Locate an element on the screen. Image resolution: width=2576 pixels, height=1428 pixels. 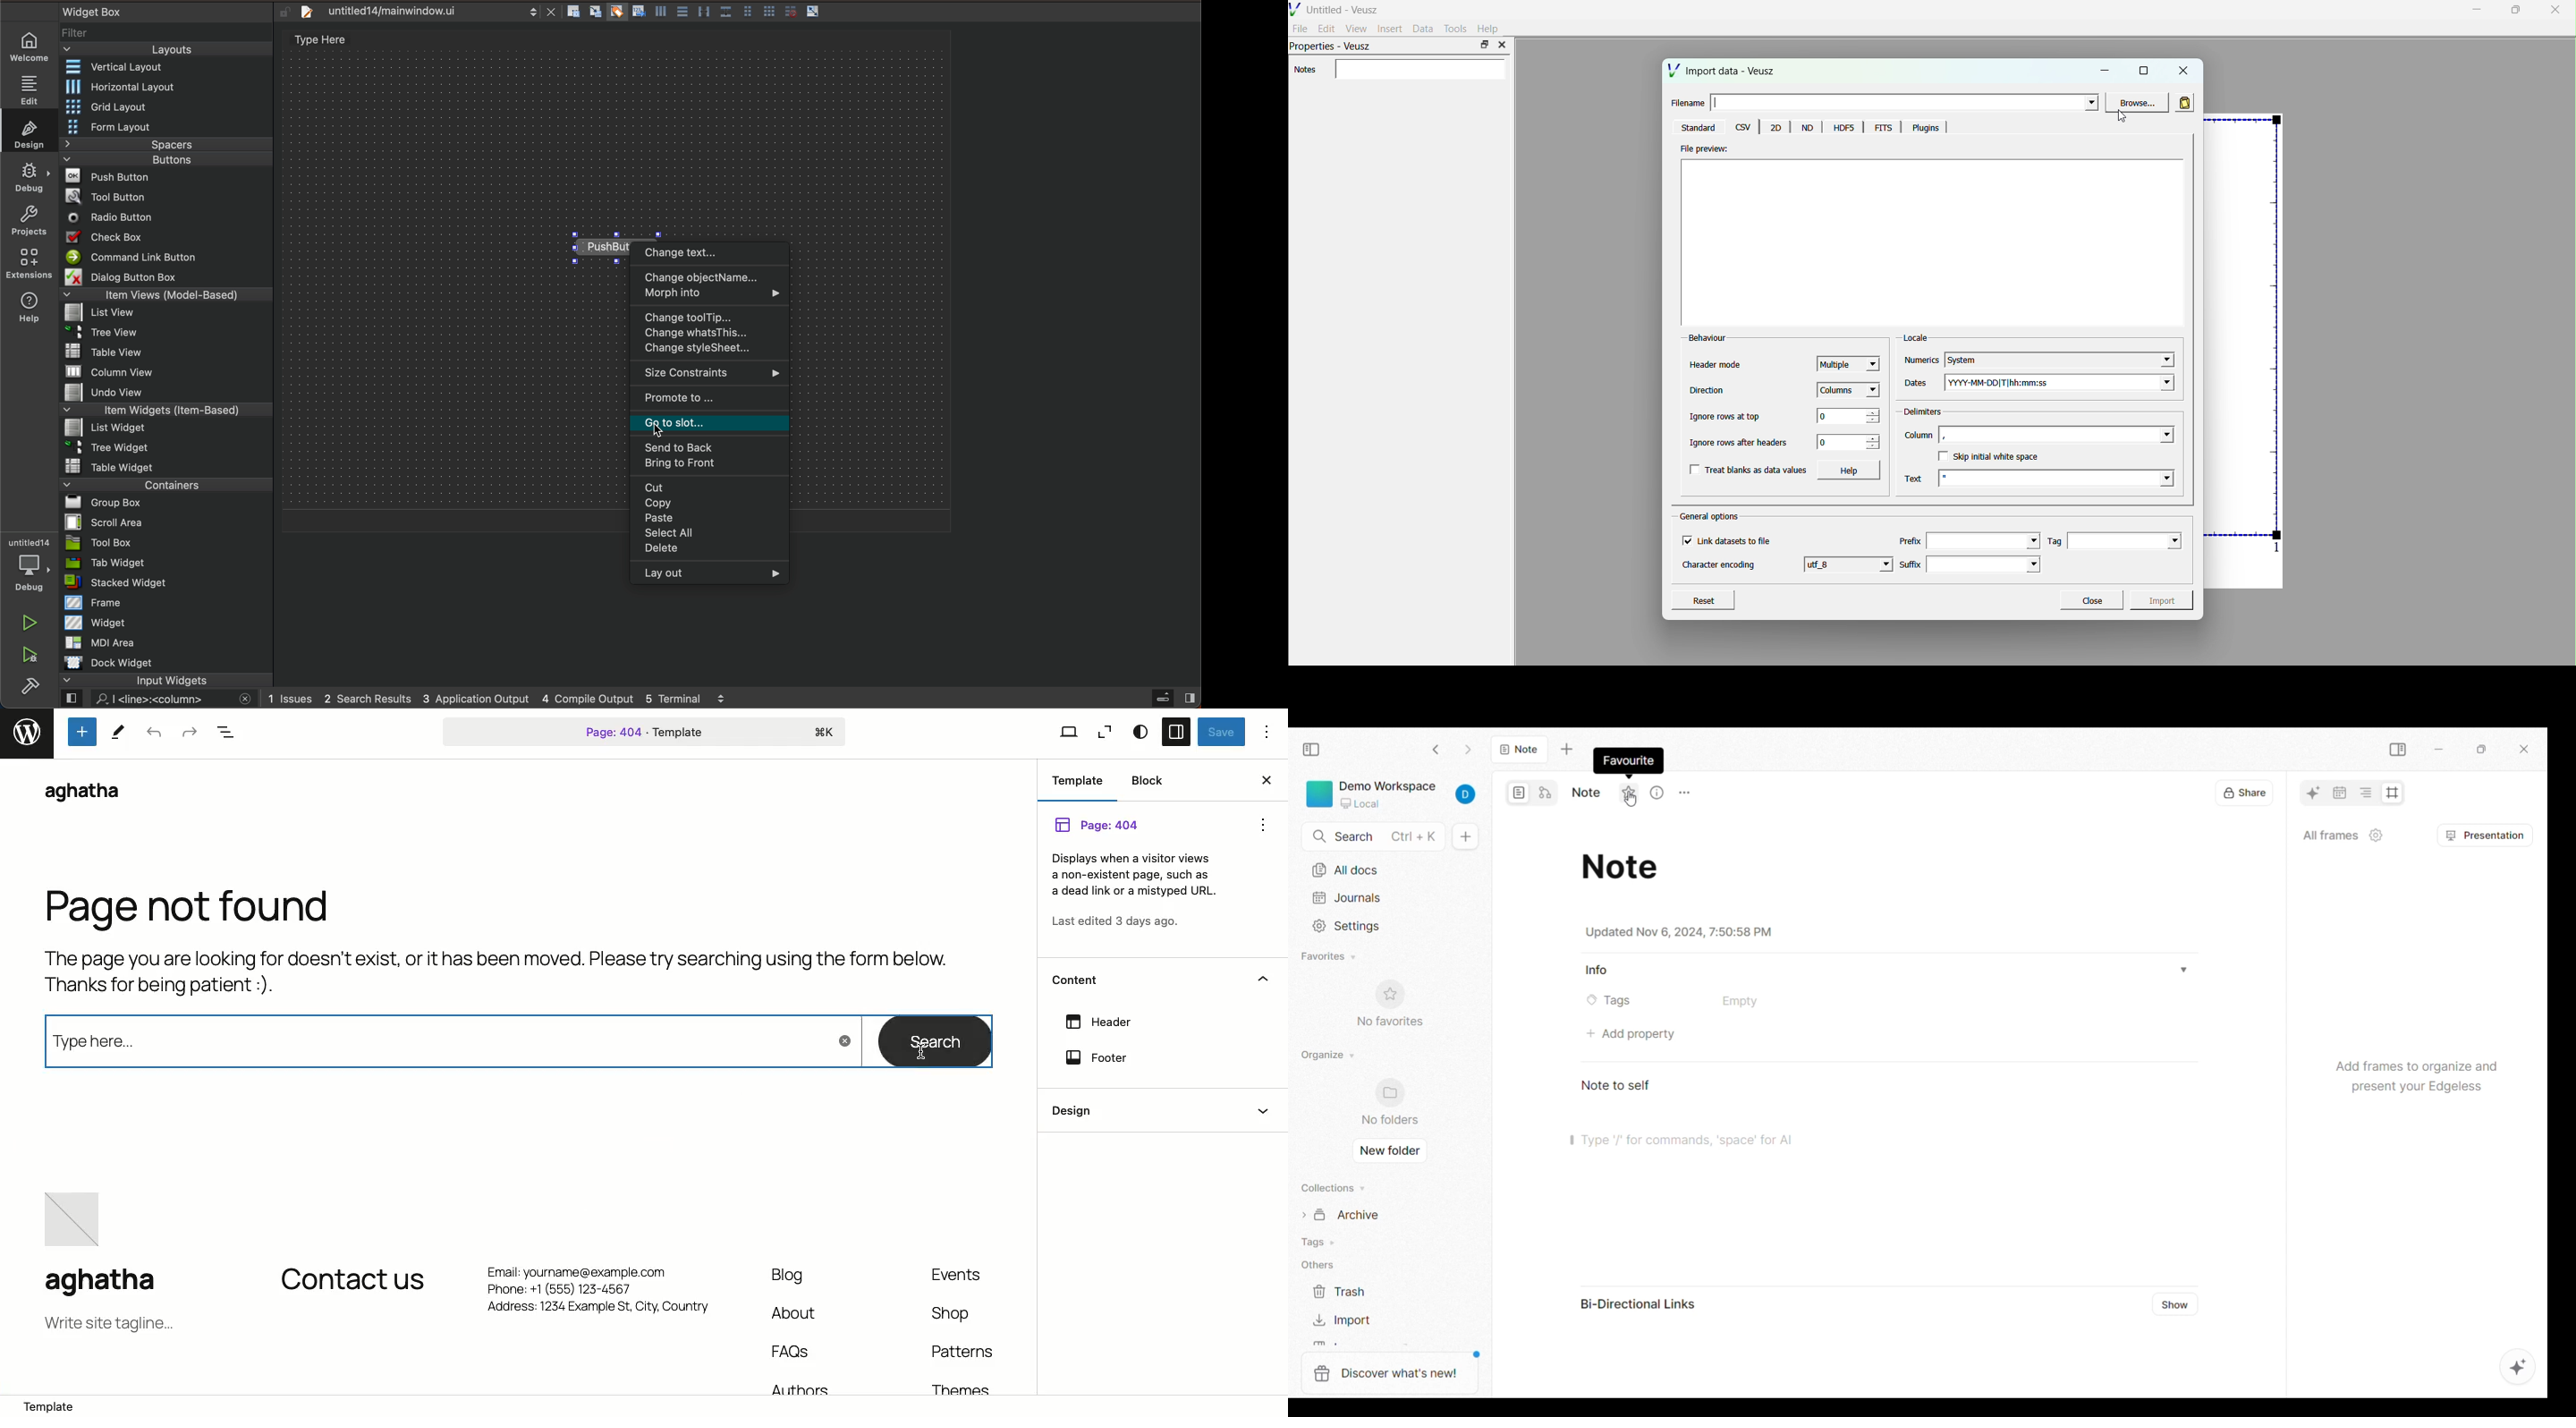
text field is located at coordinates (2058, 478).